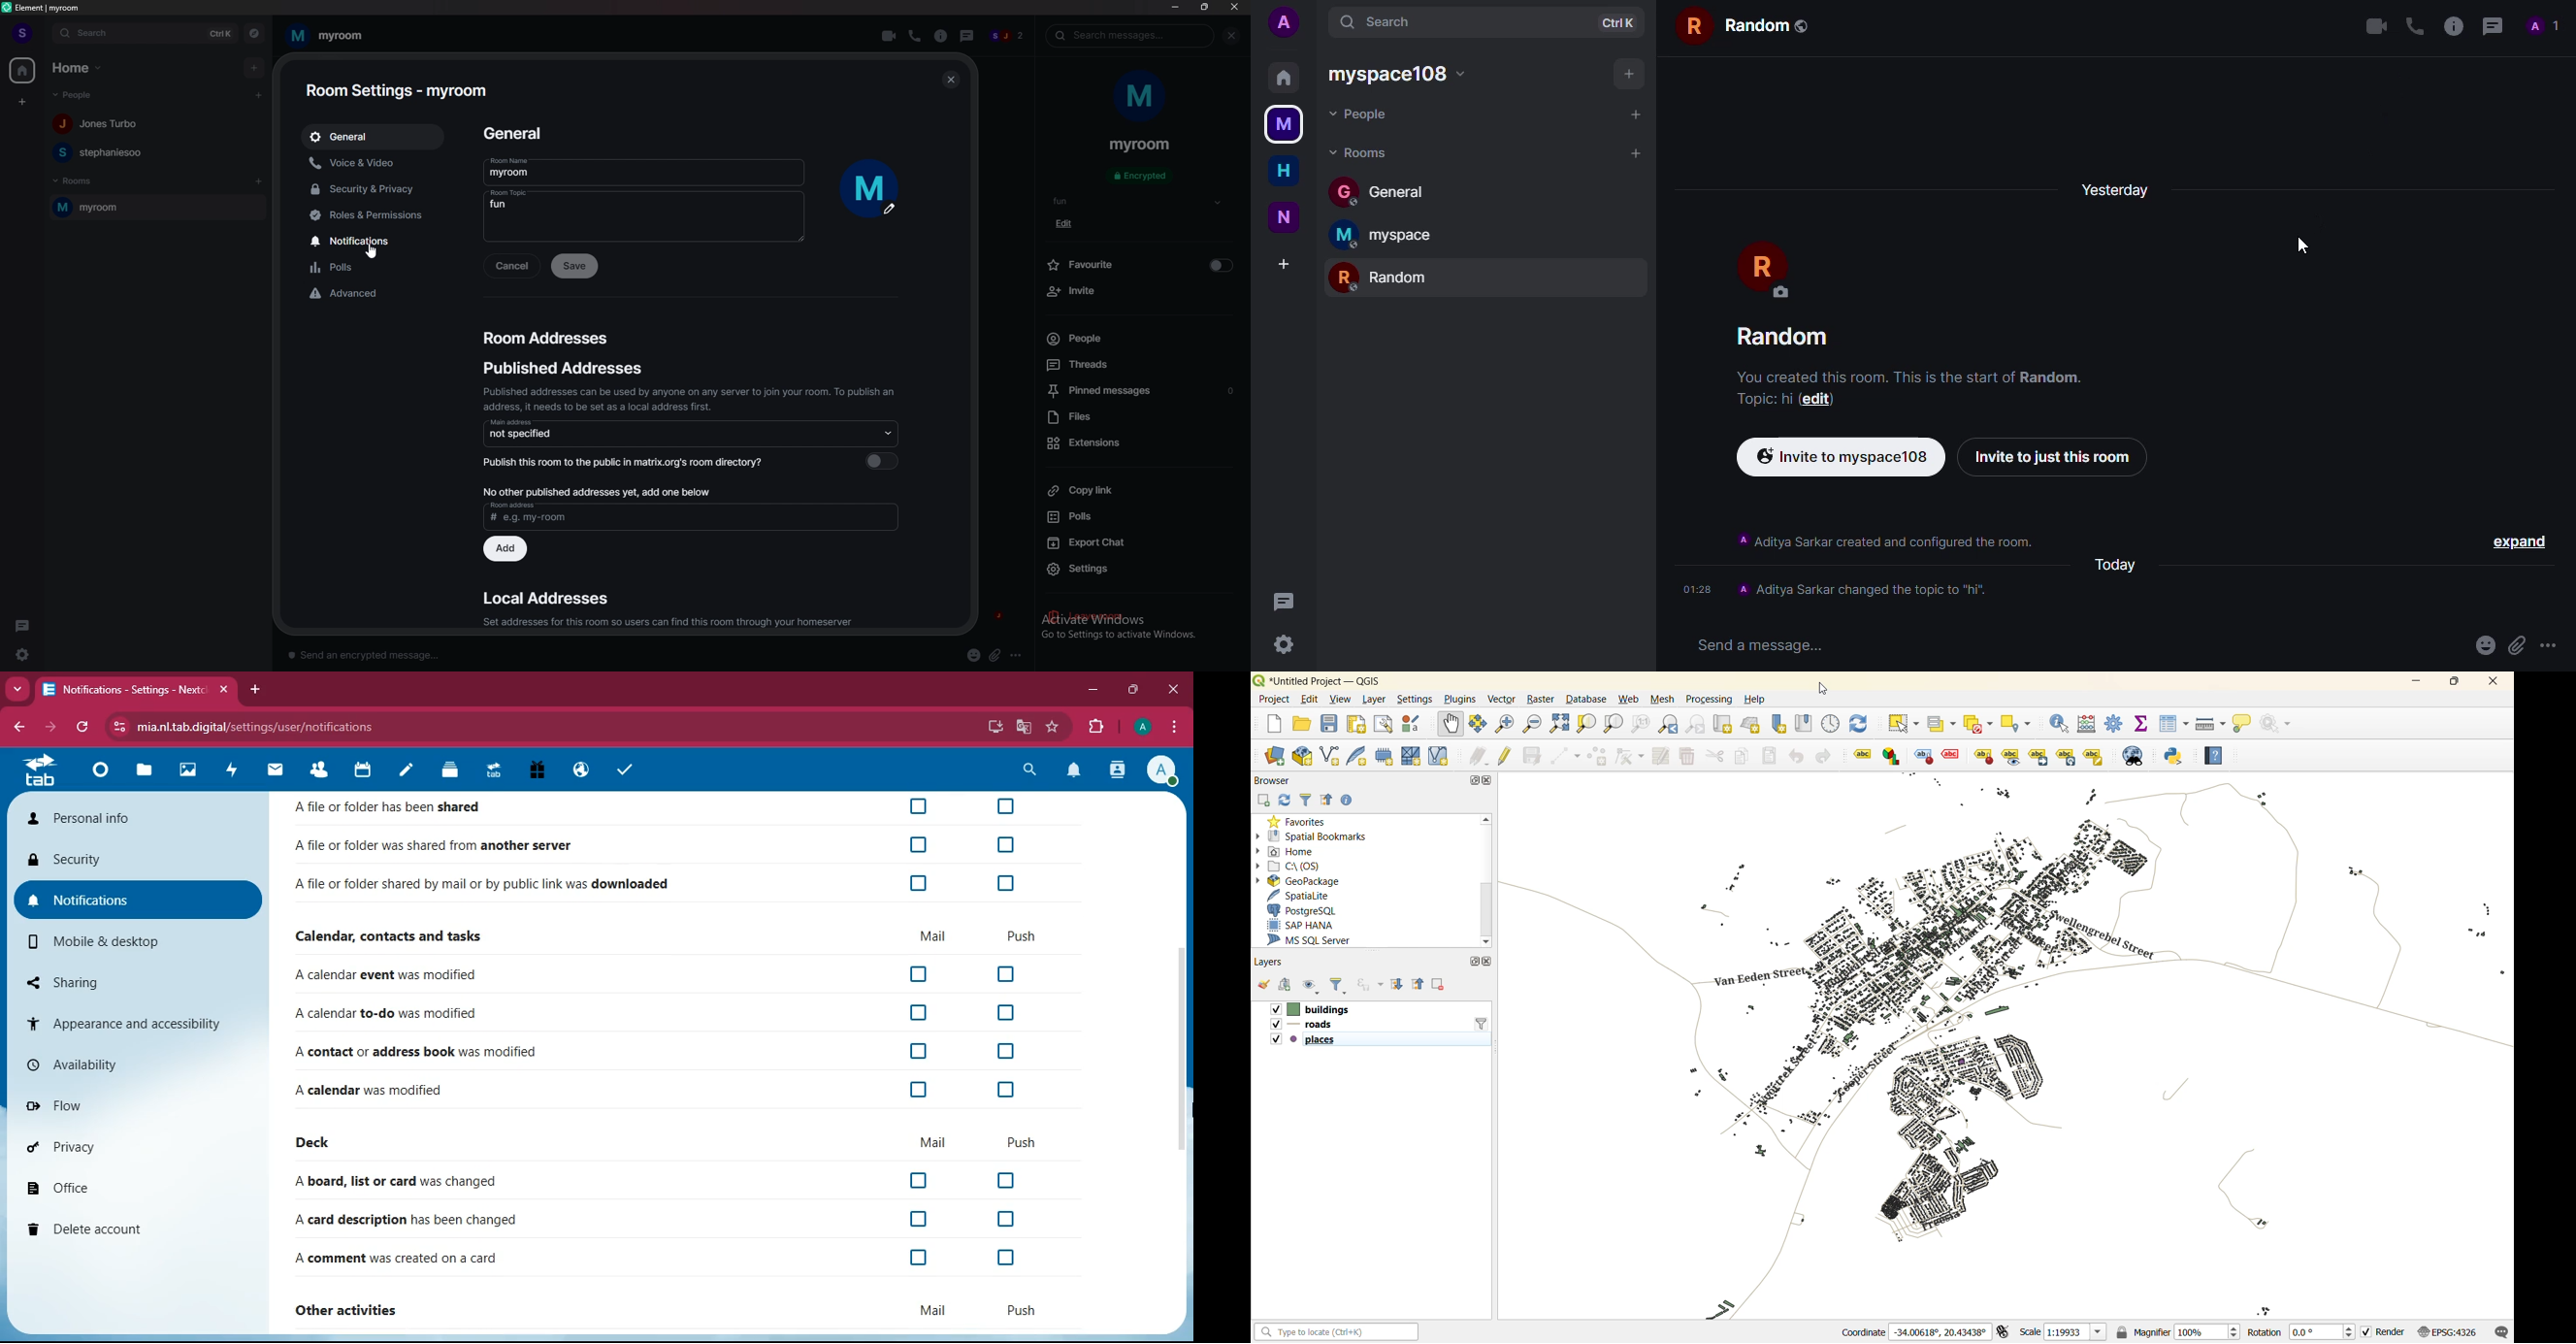  What do you see at coordinates (1006, 806) in the screenshot?
I see `off` at bounding box center [1006, 806].